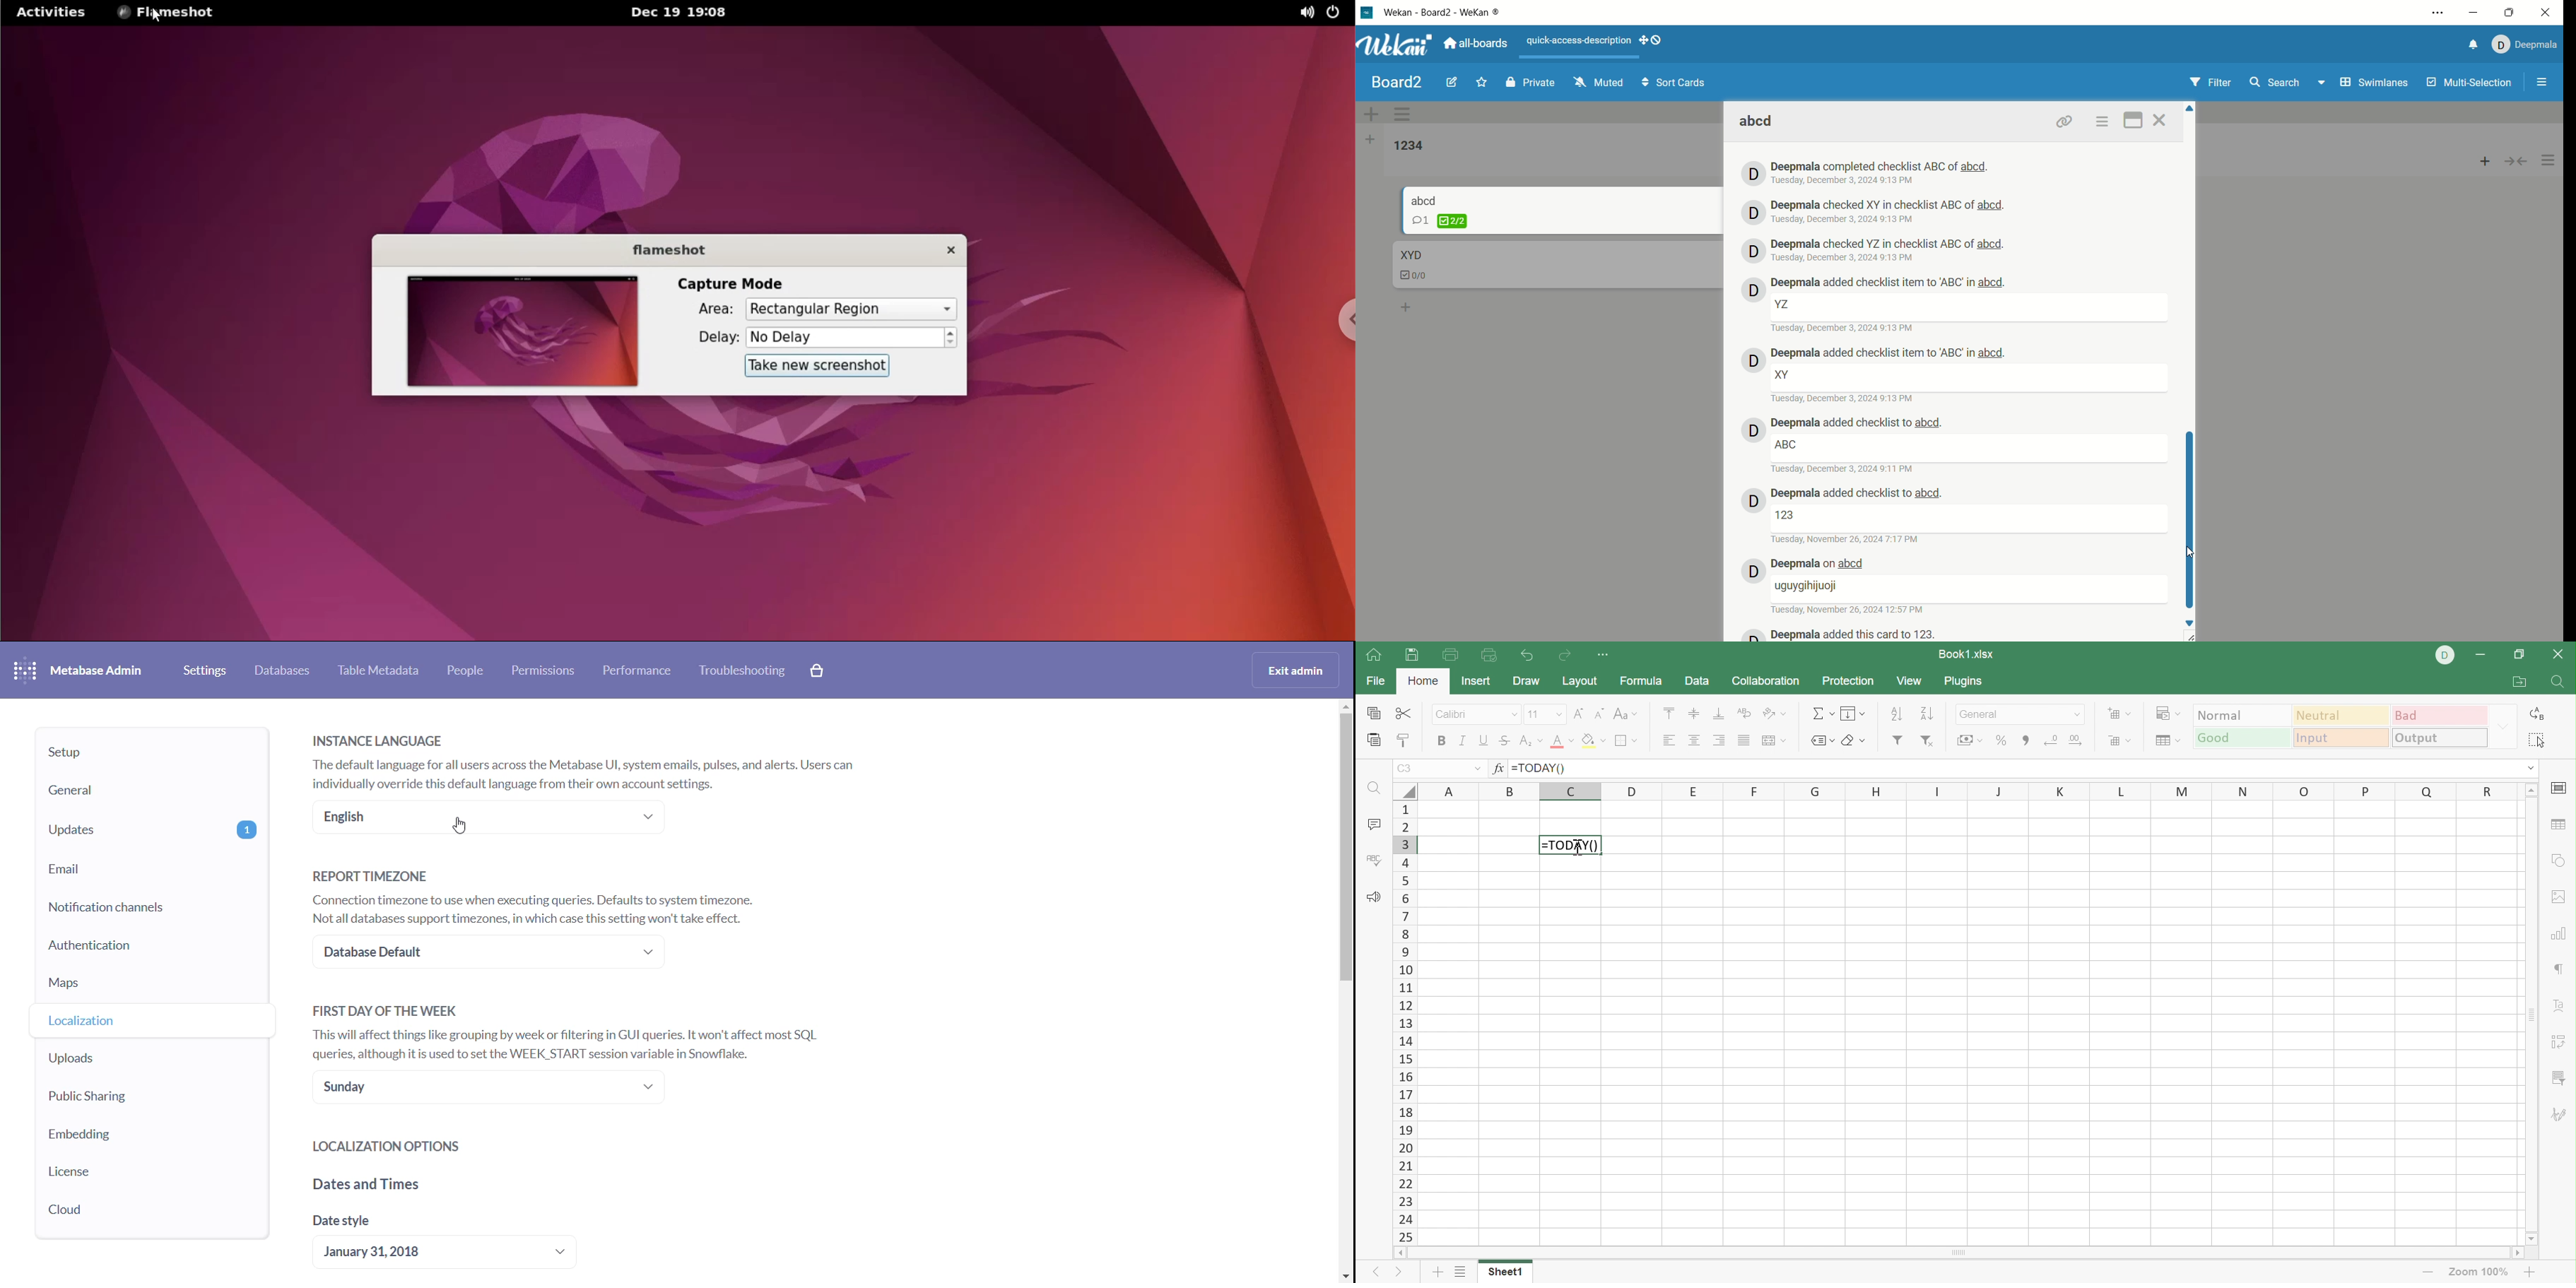  What do you see at coordinates (2544, 14) in the screenshot?
I see `close` at bounding box center [2544, 14].